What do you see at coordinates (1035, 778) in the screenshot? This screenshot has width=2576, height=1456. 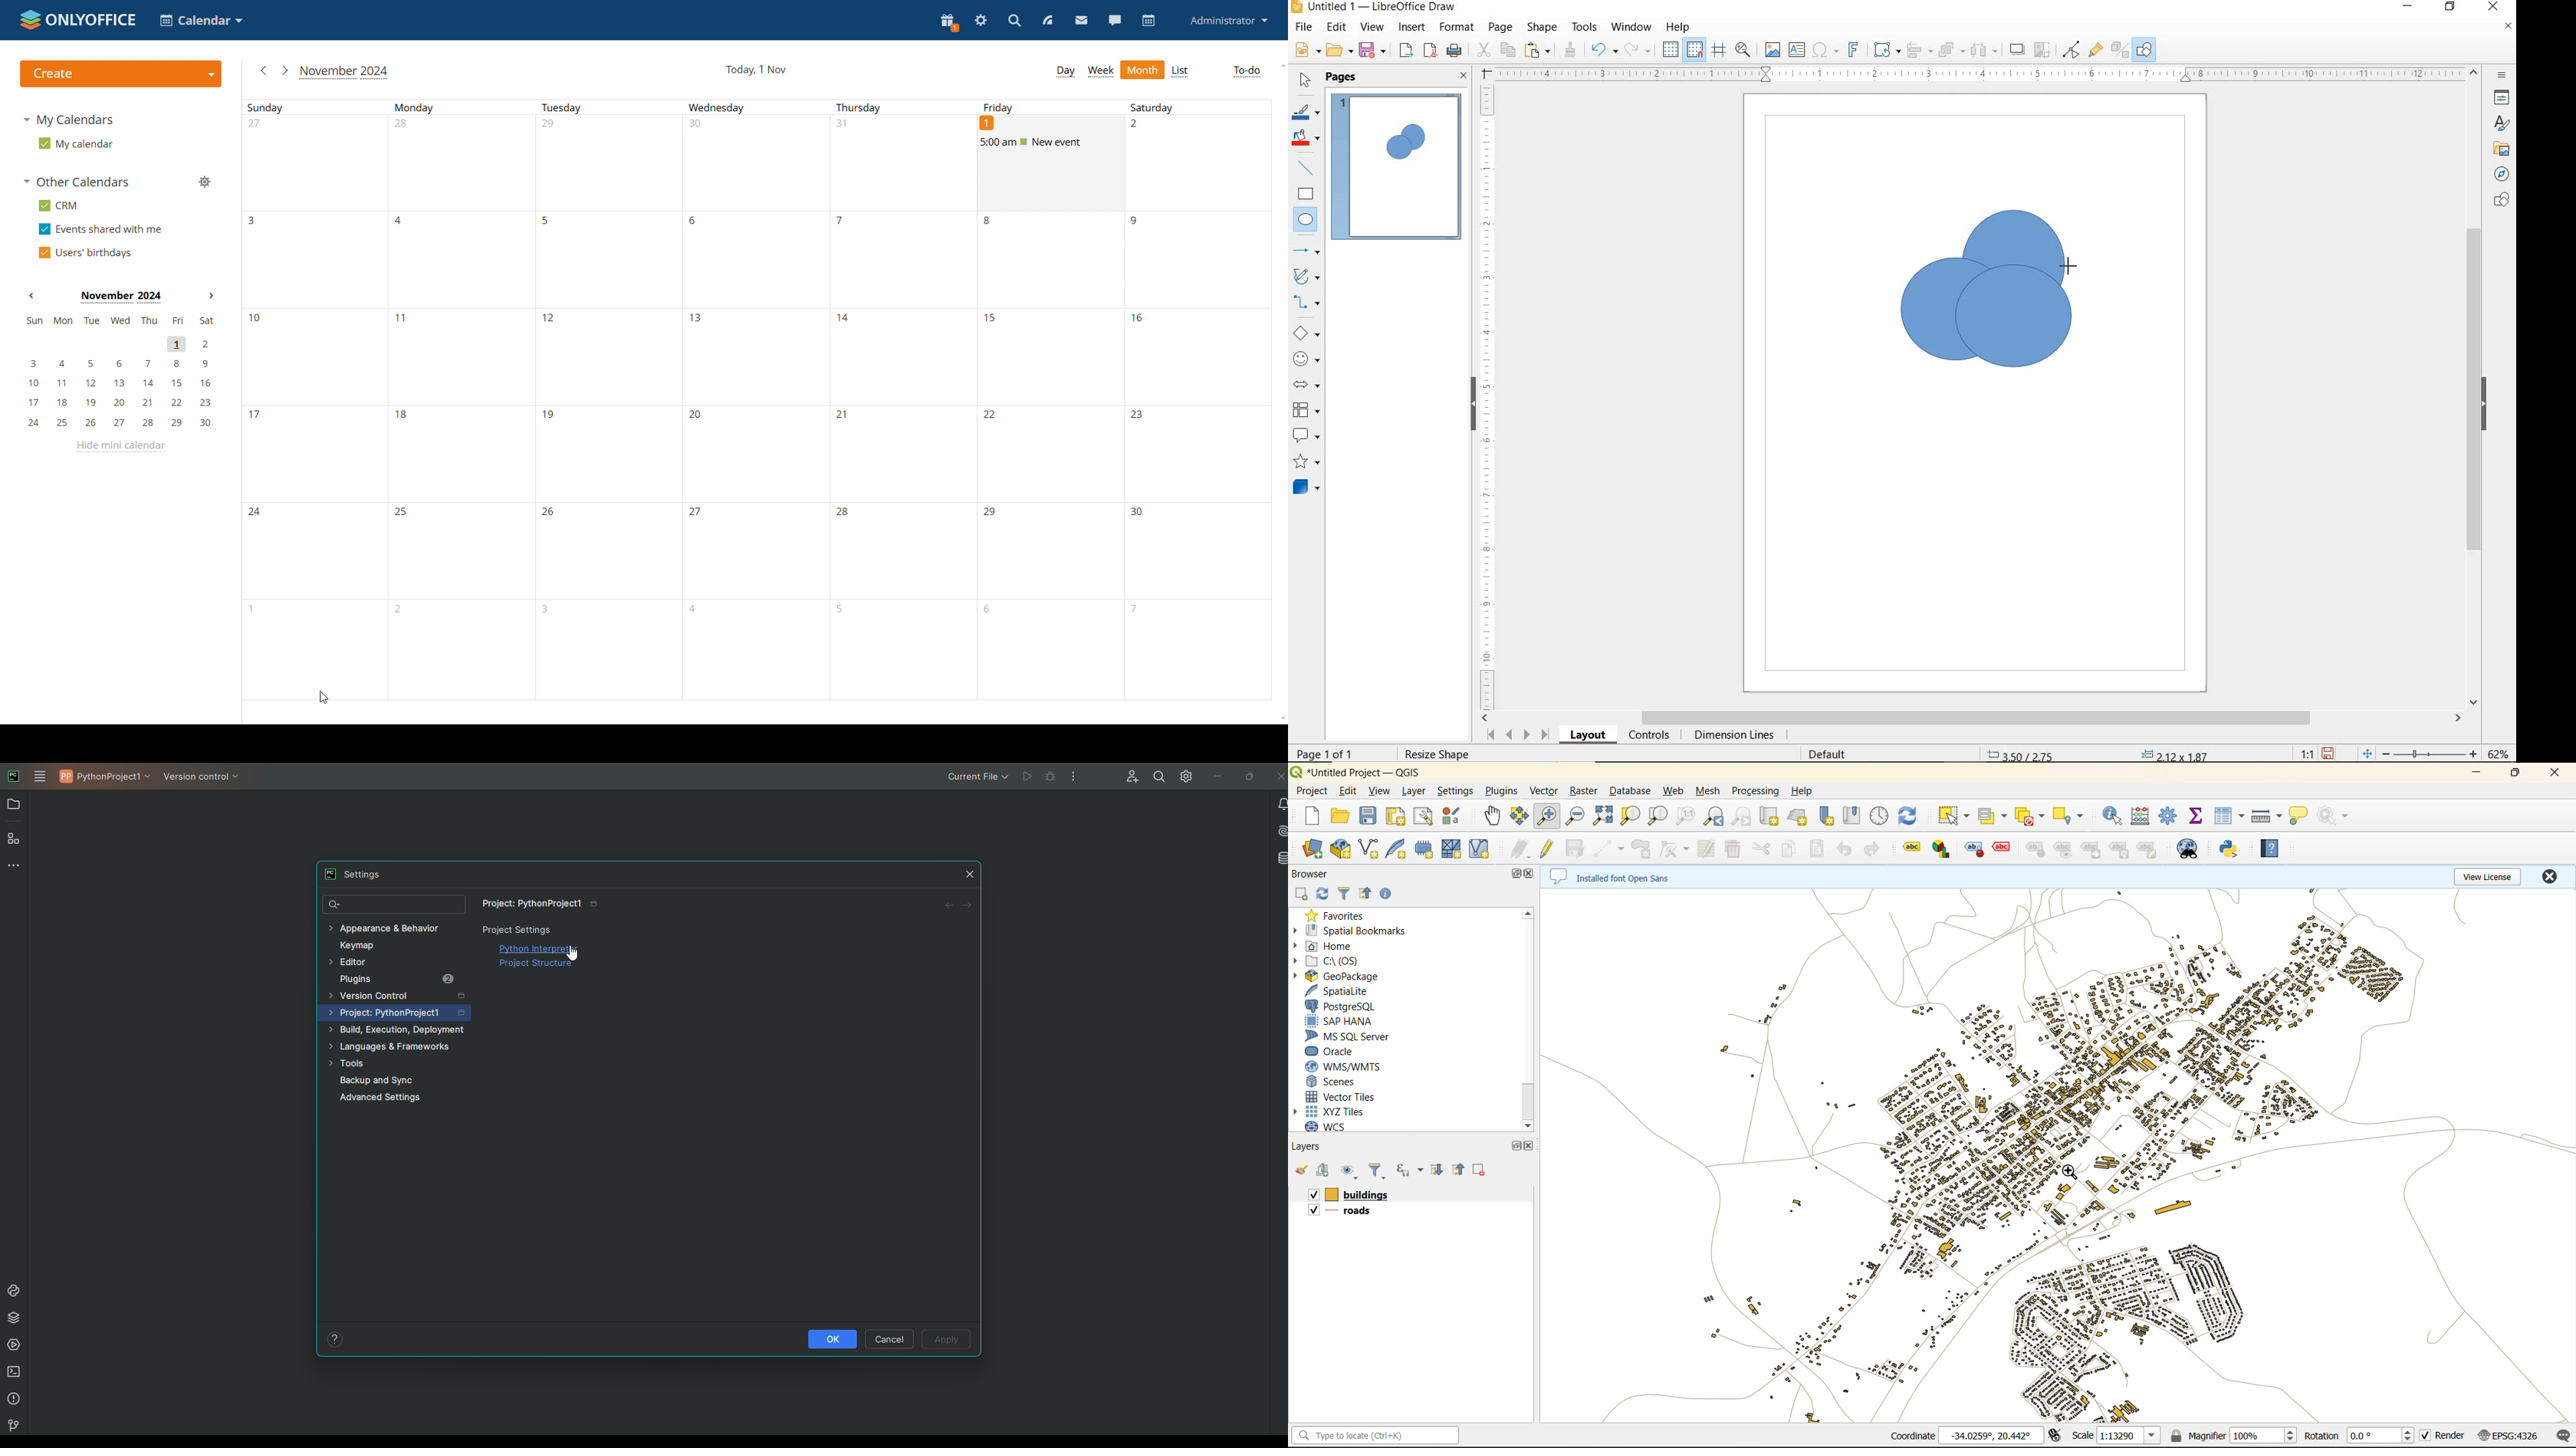 I see `Cannot run file` at bounding box center [1035, 778].